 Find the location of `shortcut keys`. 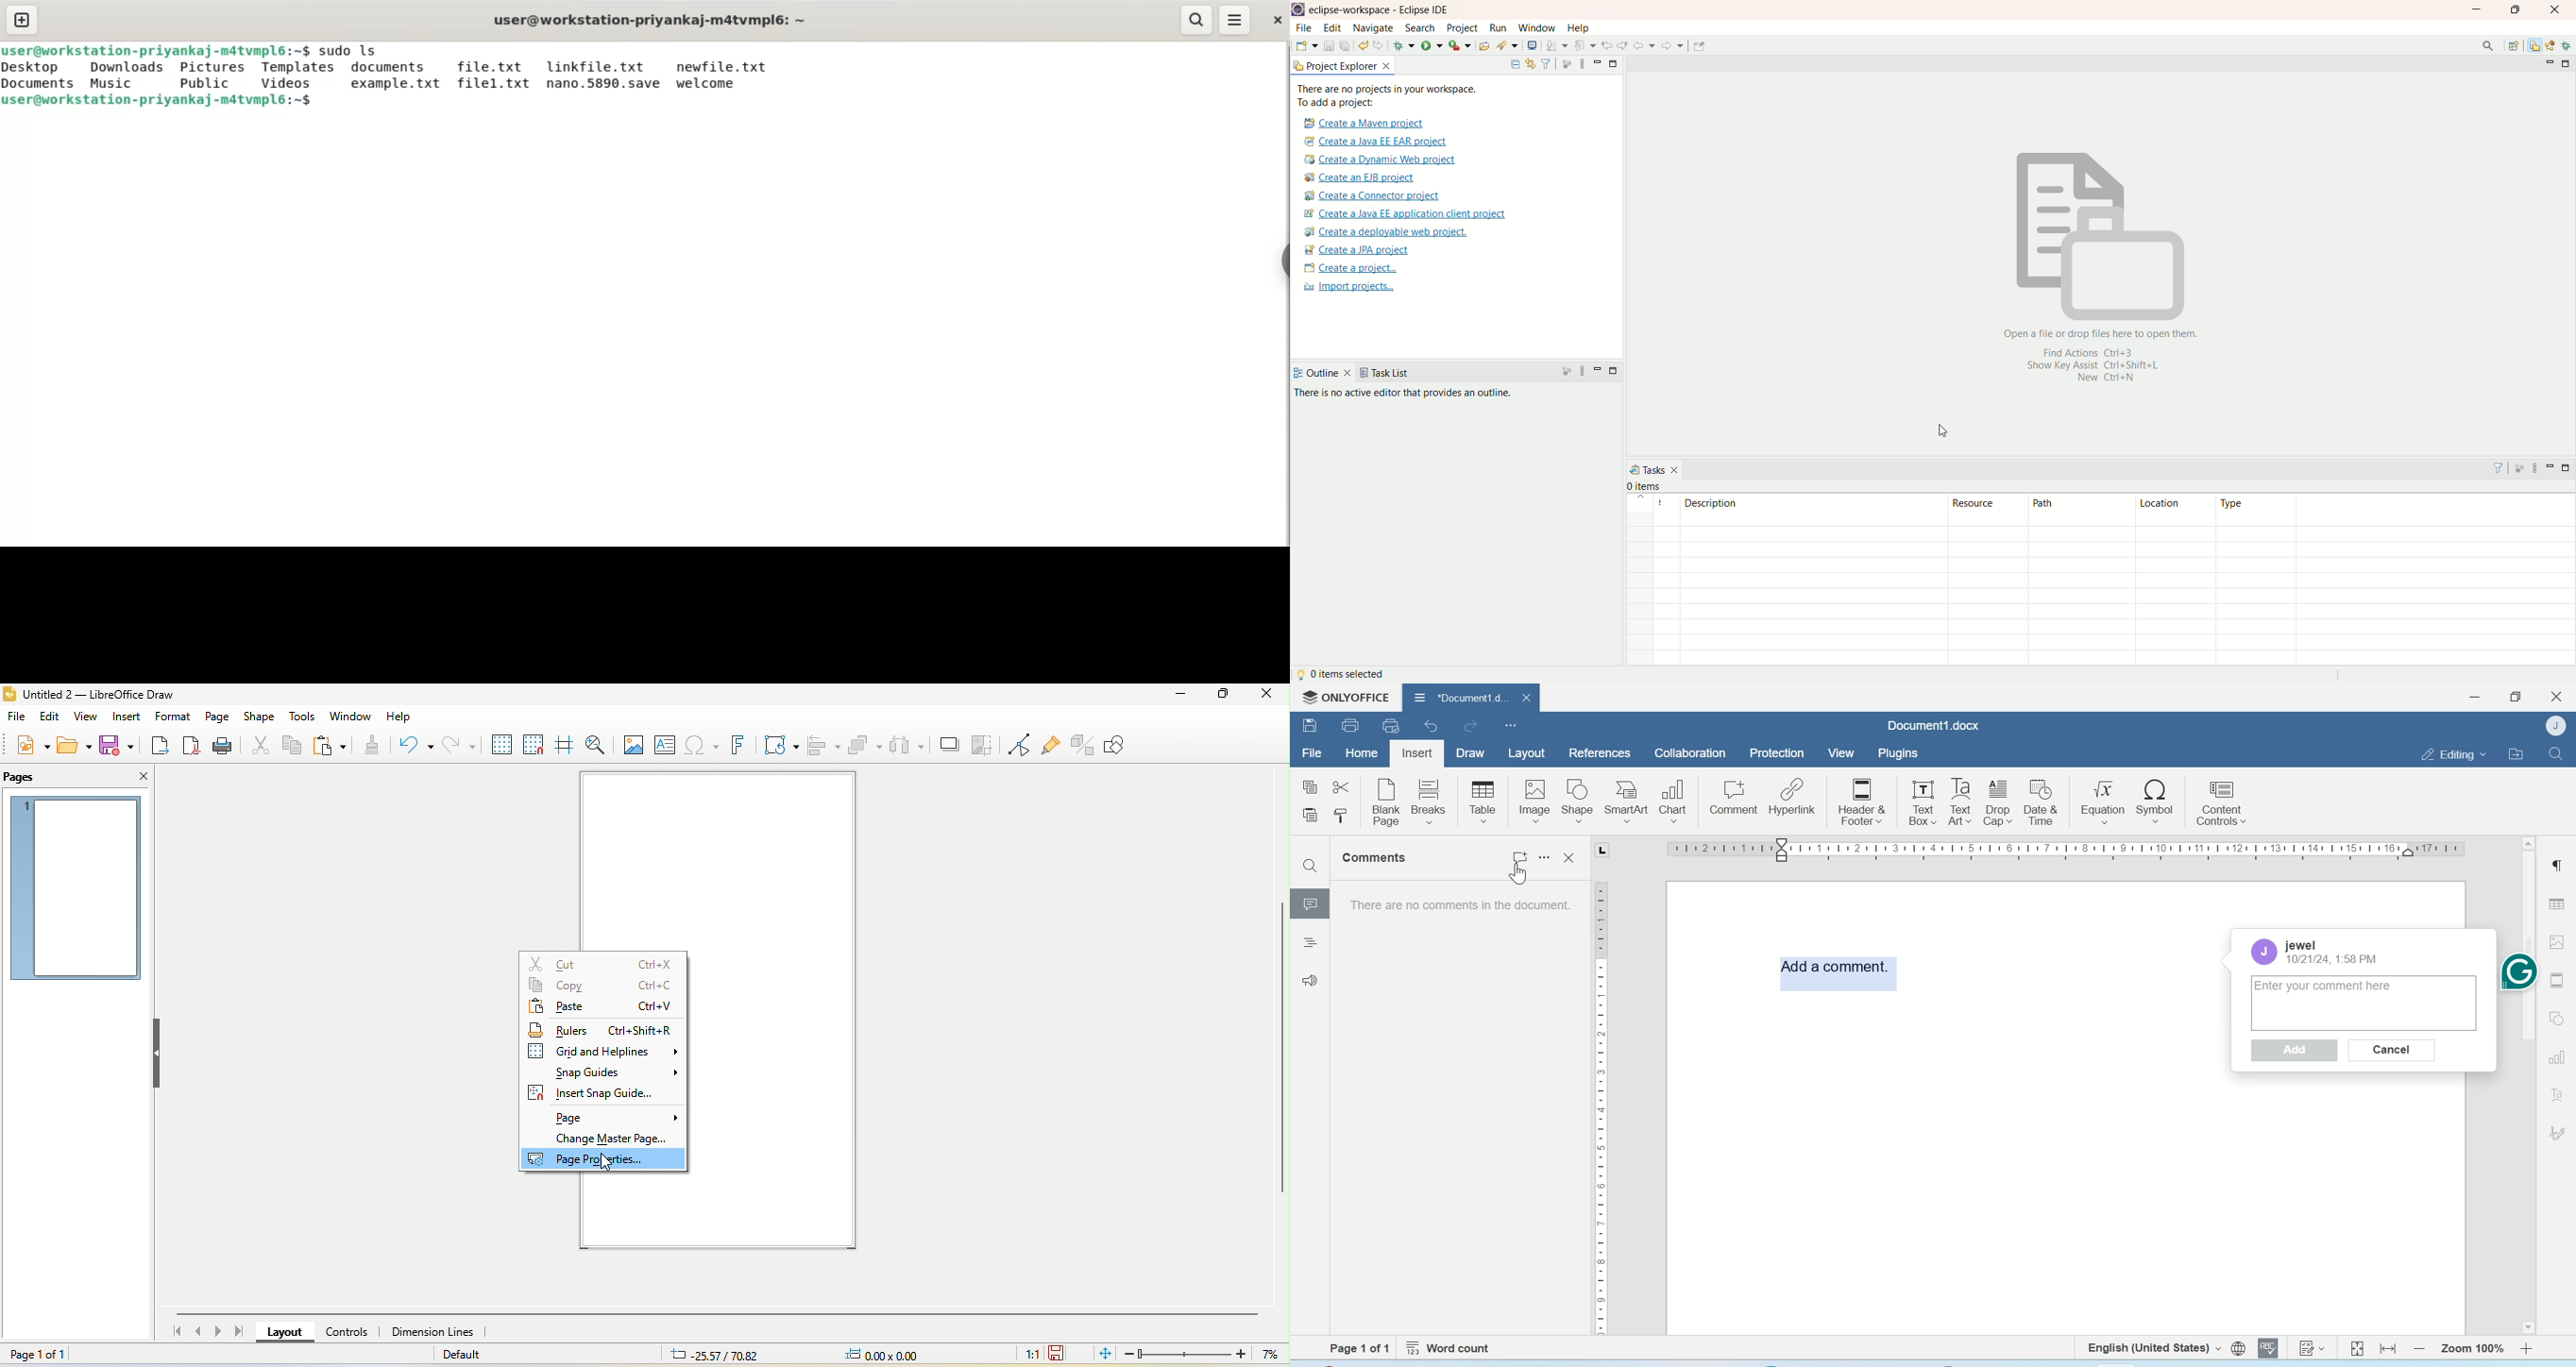

shortcut keys is located at coordinates (2094, 368).